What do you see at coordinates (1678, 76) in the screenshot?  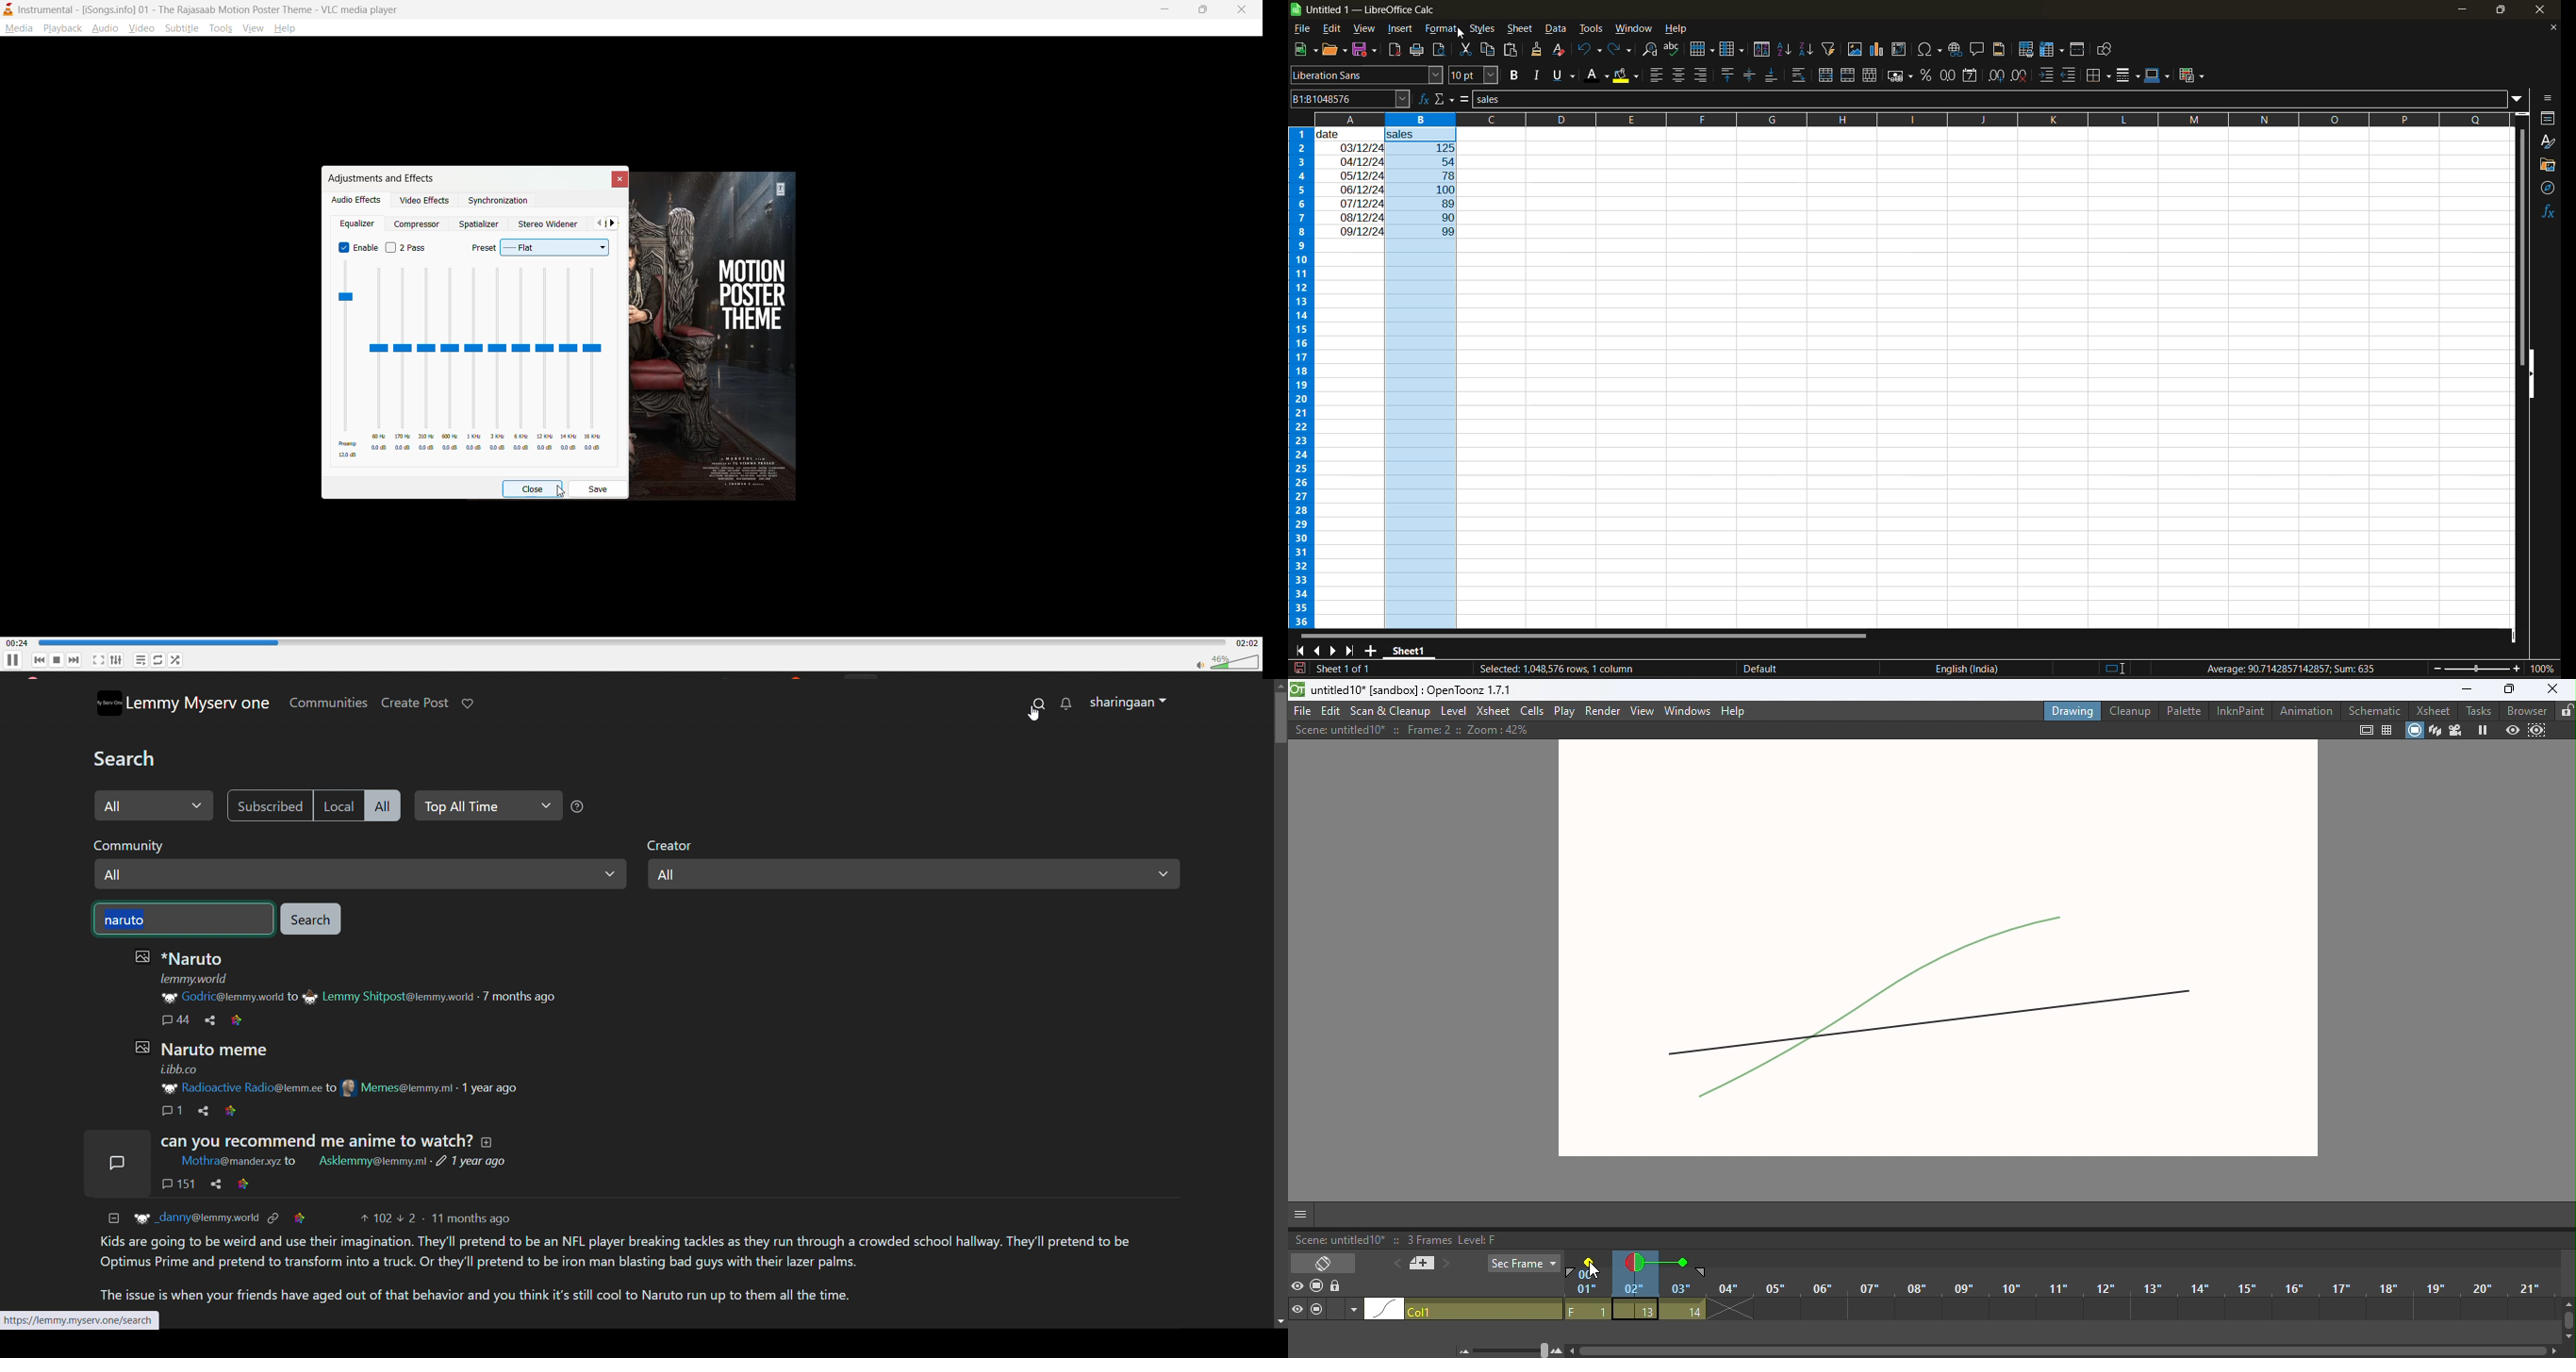 I see `align center` at bounding box center [1678, 76].